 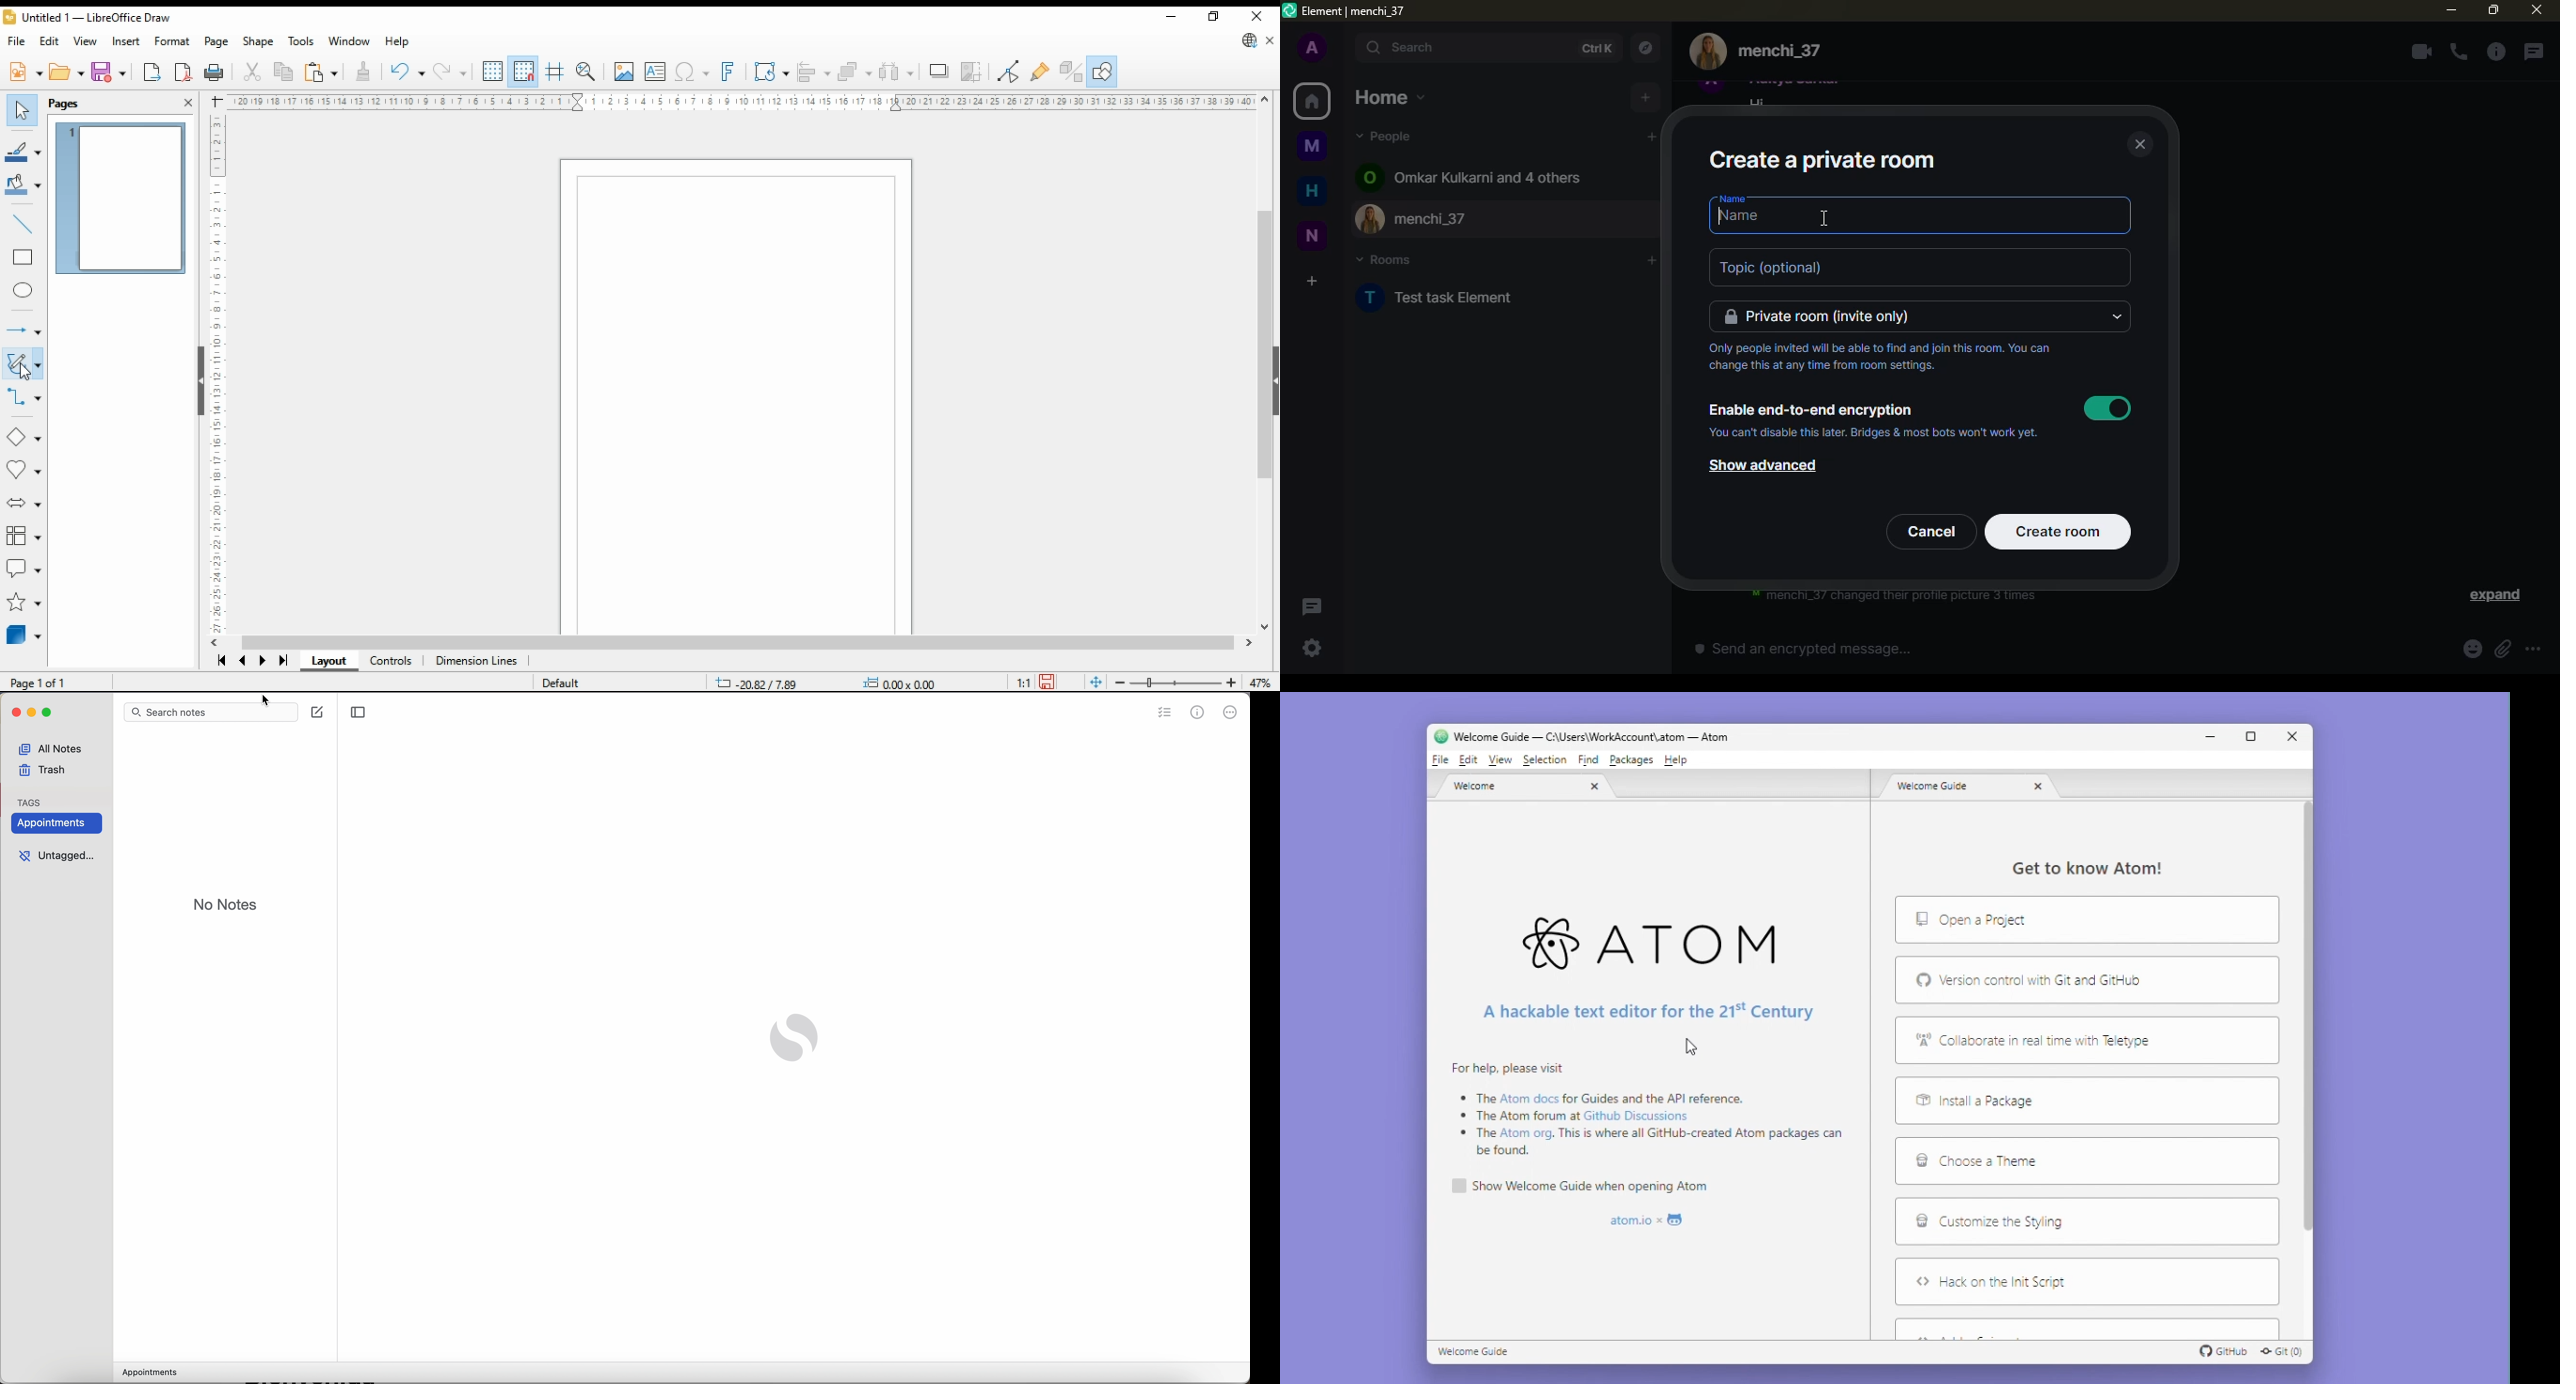 I want to click on toggle extrusions, so click(x=1071, y=72).